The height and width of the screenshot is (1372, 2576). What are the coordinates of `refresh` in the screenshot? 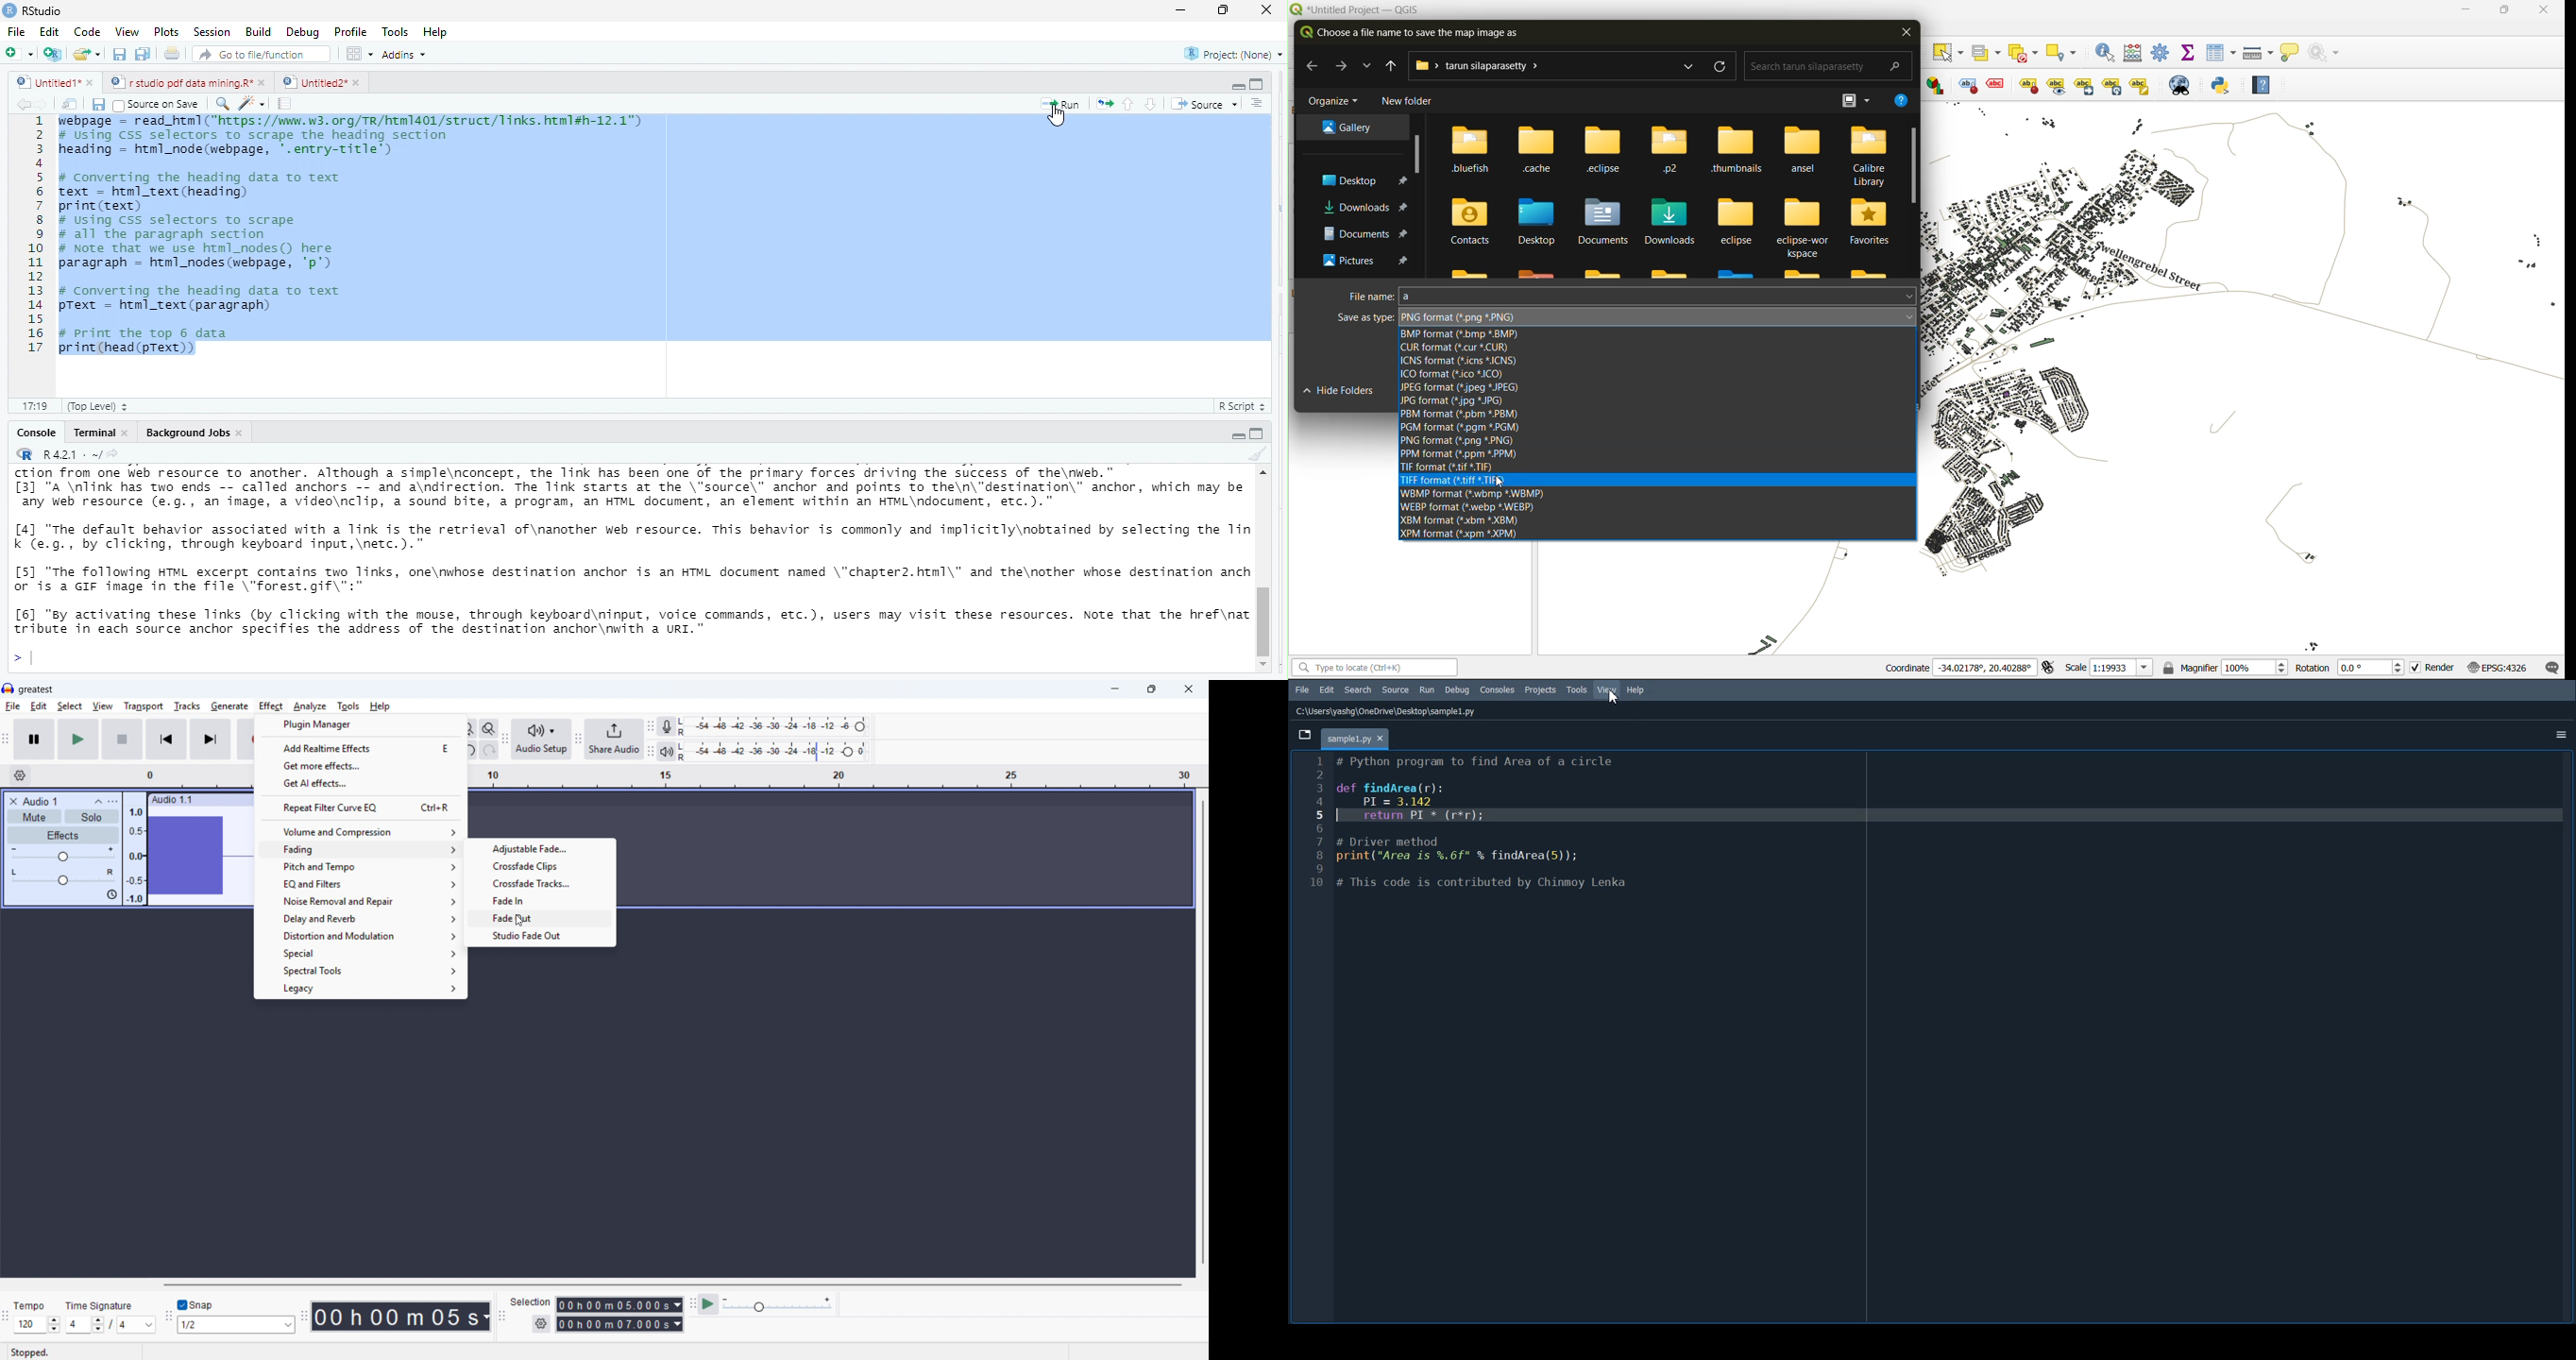 It's located at (1722, 69).